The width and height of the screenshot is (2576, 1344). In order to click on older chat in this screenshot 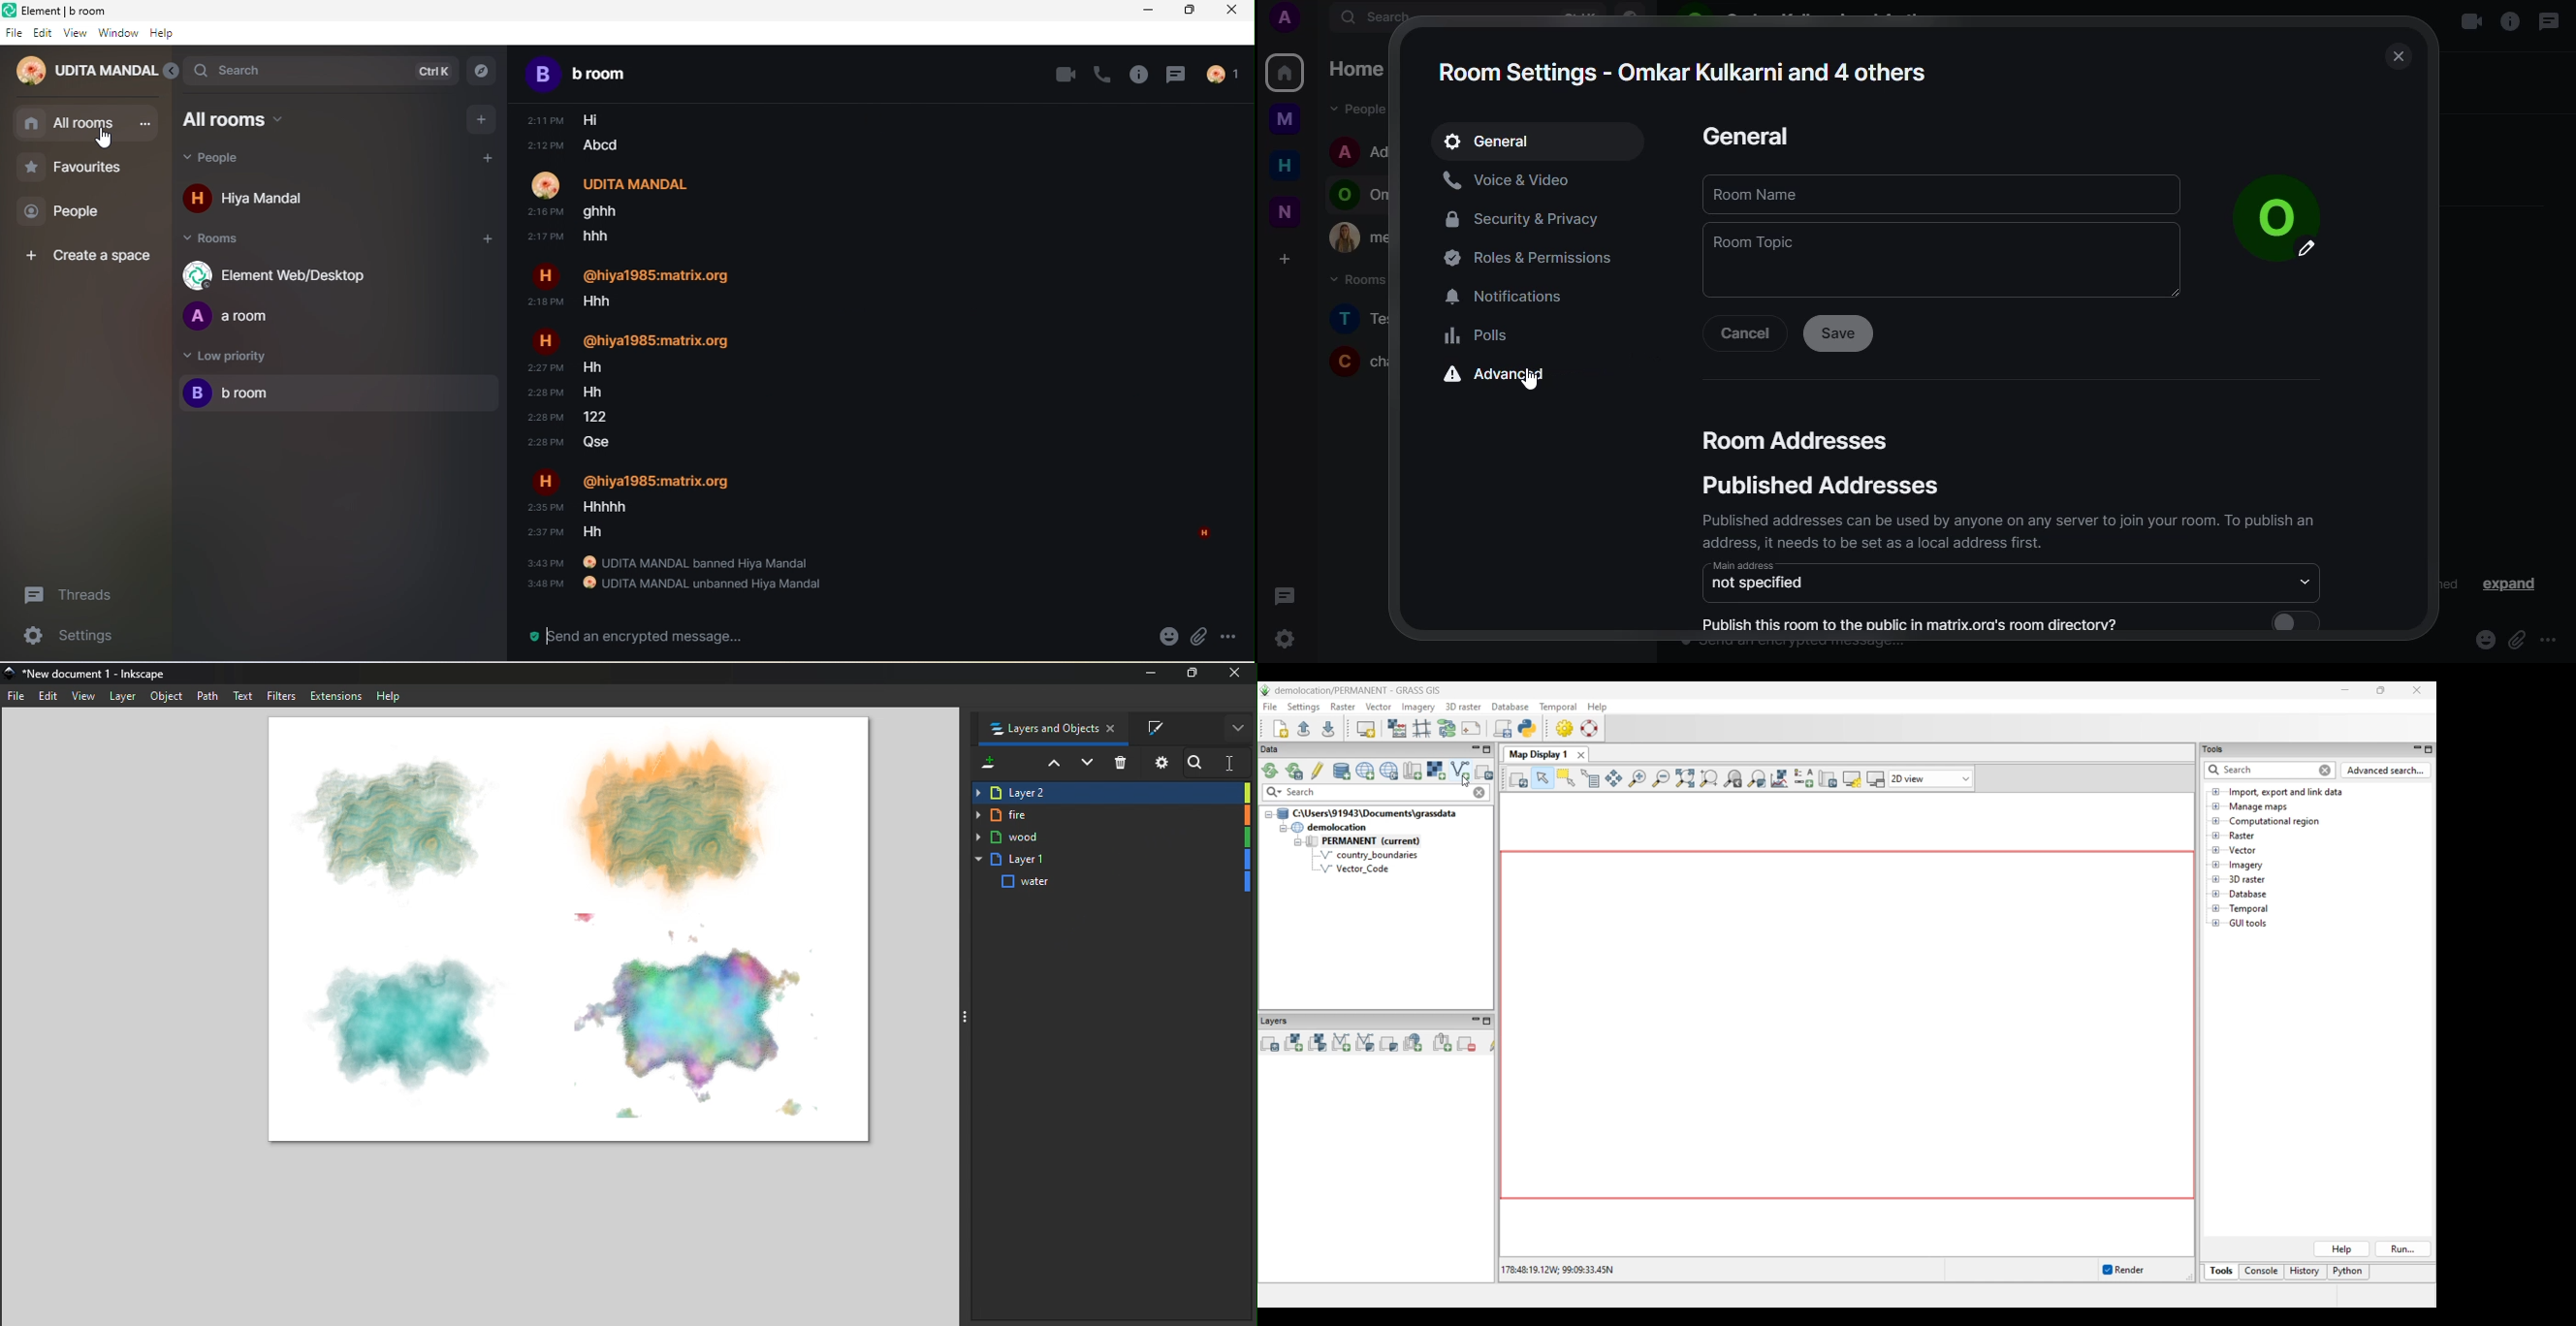, I will do `click(874, 348)`.